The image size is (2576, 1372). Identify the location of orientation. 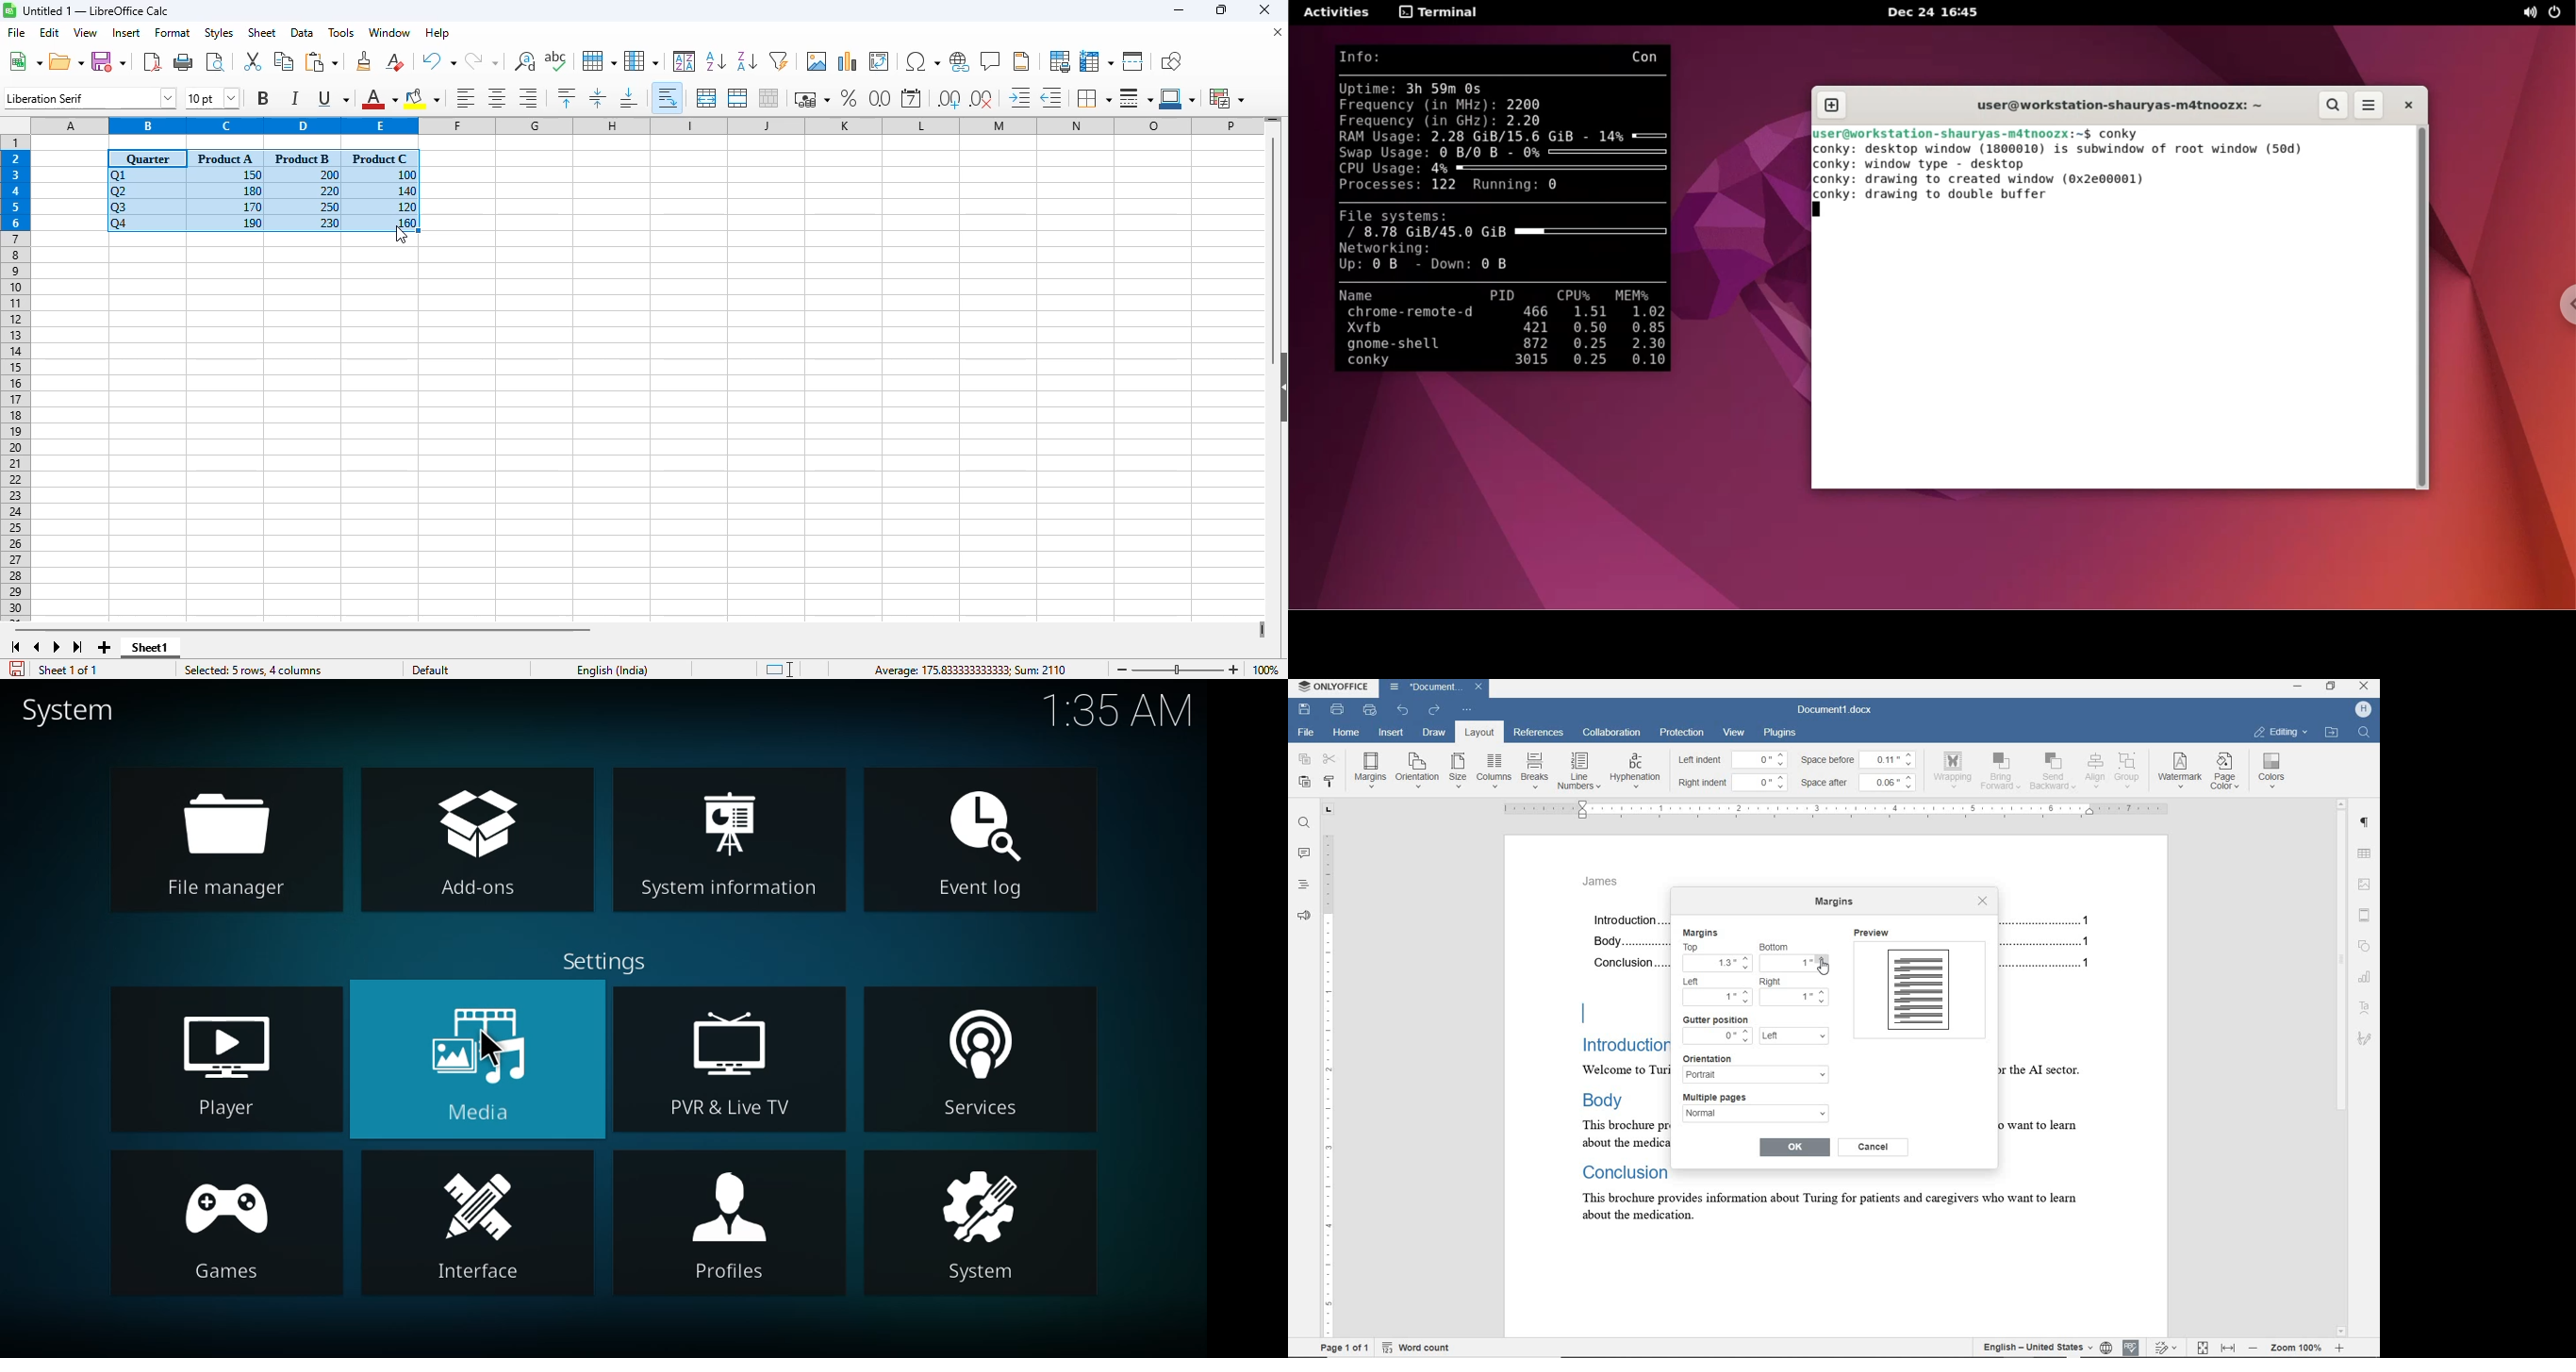
(1717, 1058).